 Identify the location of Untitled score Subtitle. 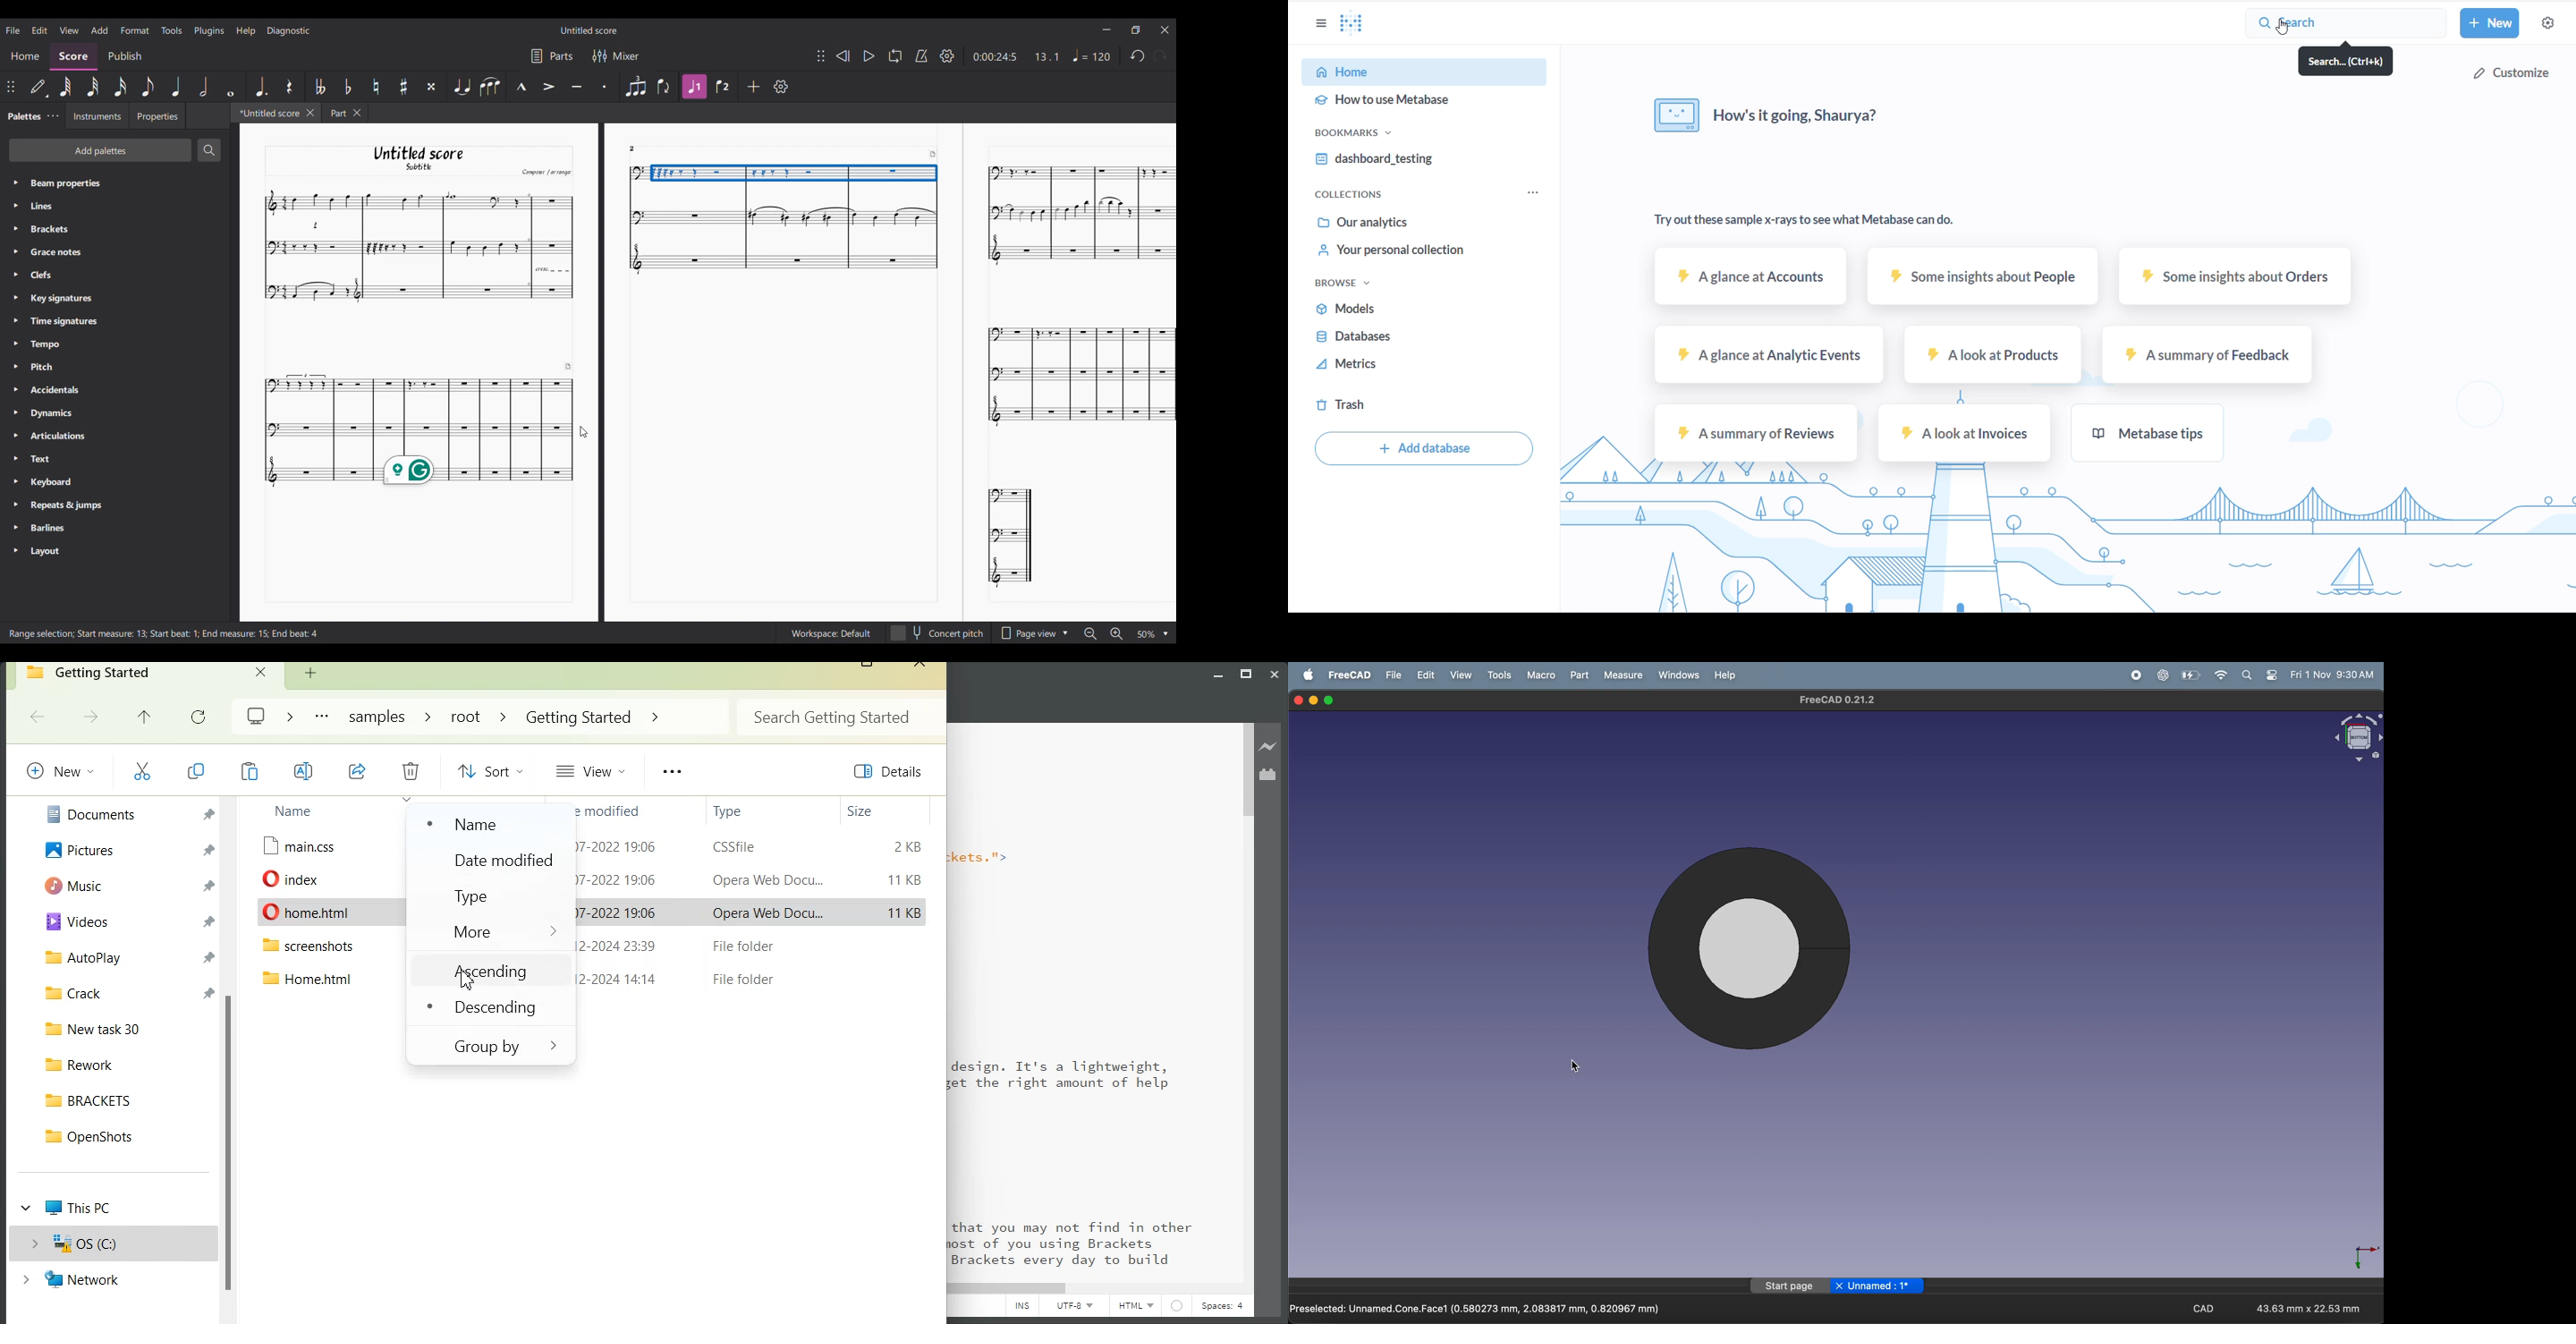
(430, 159).